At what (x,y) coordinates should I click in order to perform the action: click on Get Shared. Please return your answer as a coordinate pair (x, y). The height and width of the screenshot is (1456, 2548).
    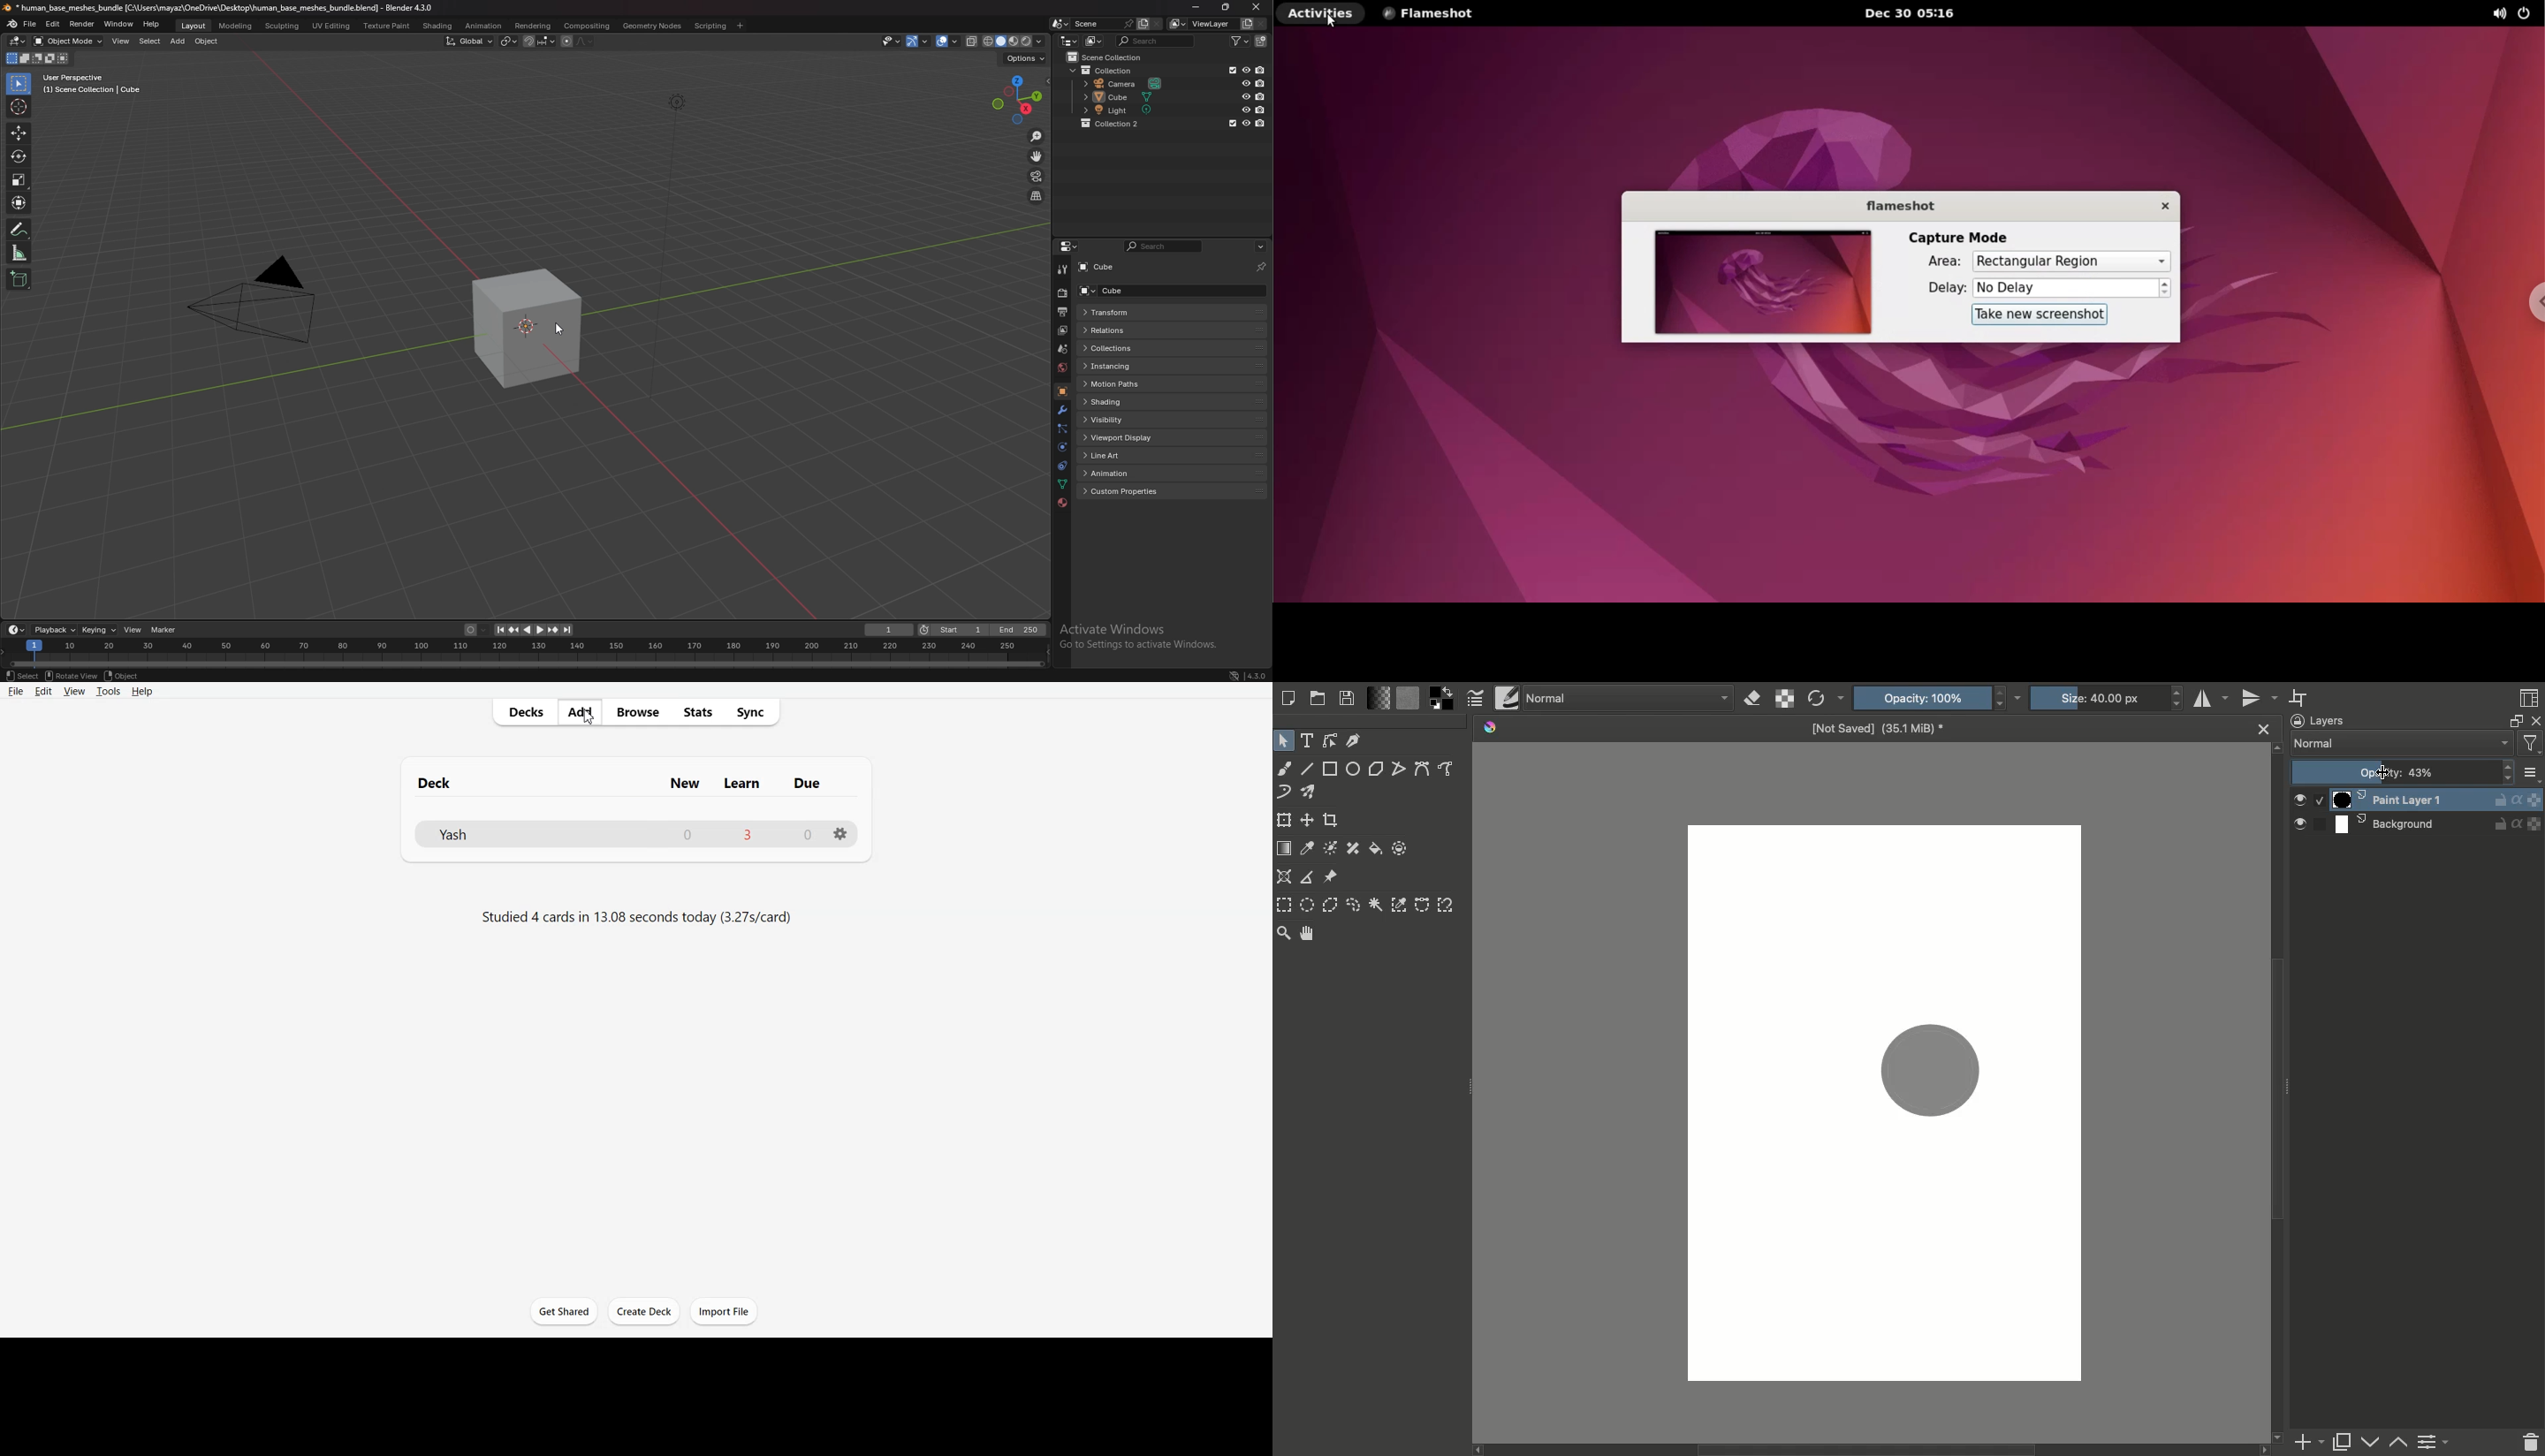
    Looking at the image, I should click on (564, 1311).